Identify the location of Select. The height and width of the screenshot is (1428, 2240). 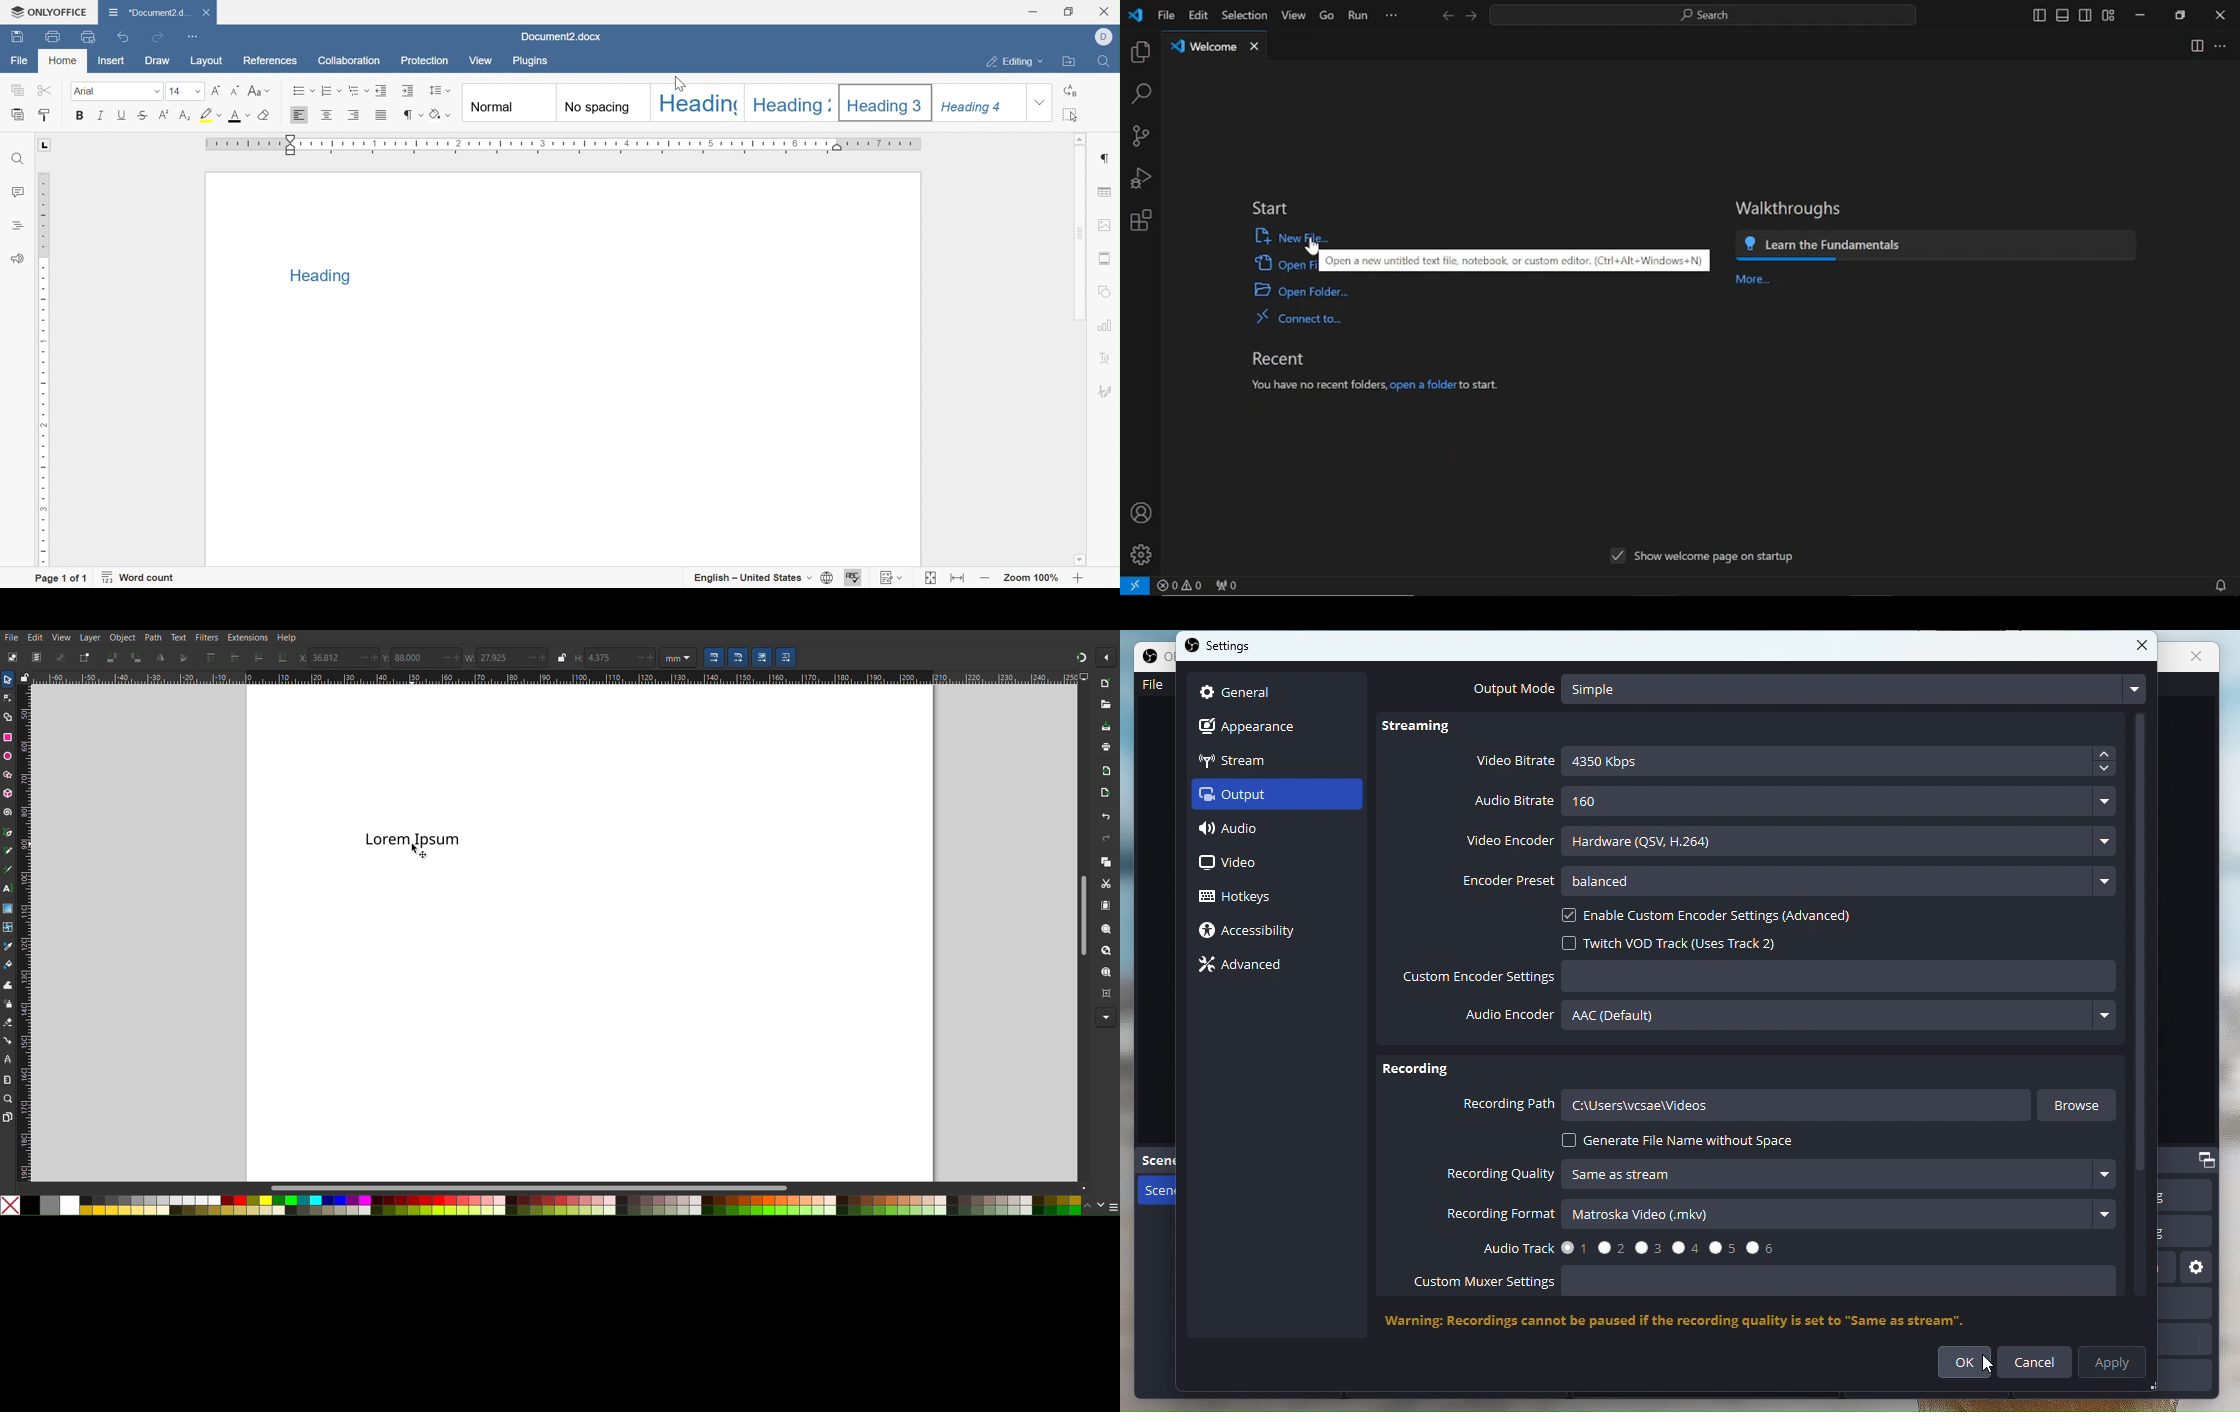
(8, 680).